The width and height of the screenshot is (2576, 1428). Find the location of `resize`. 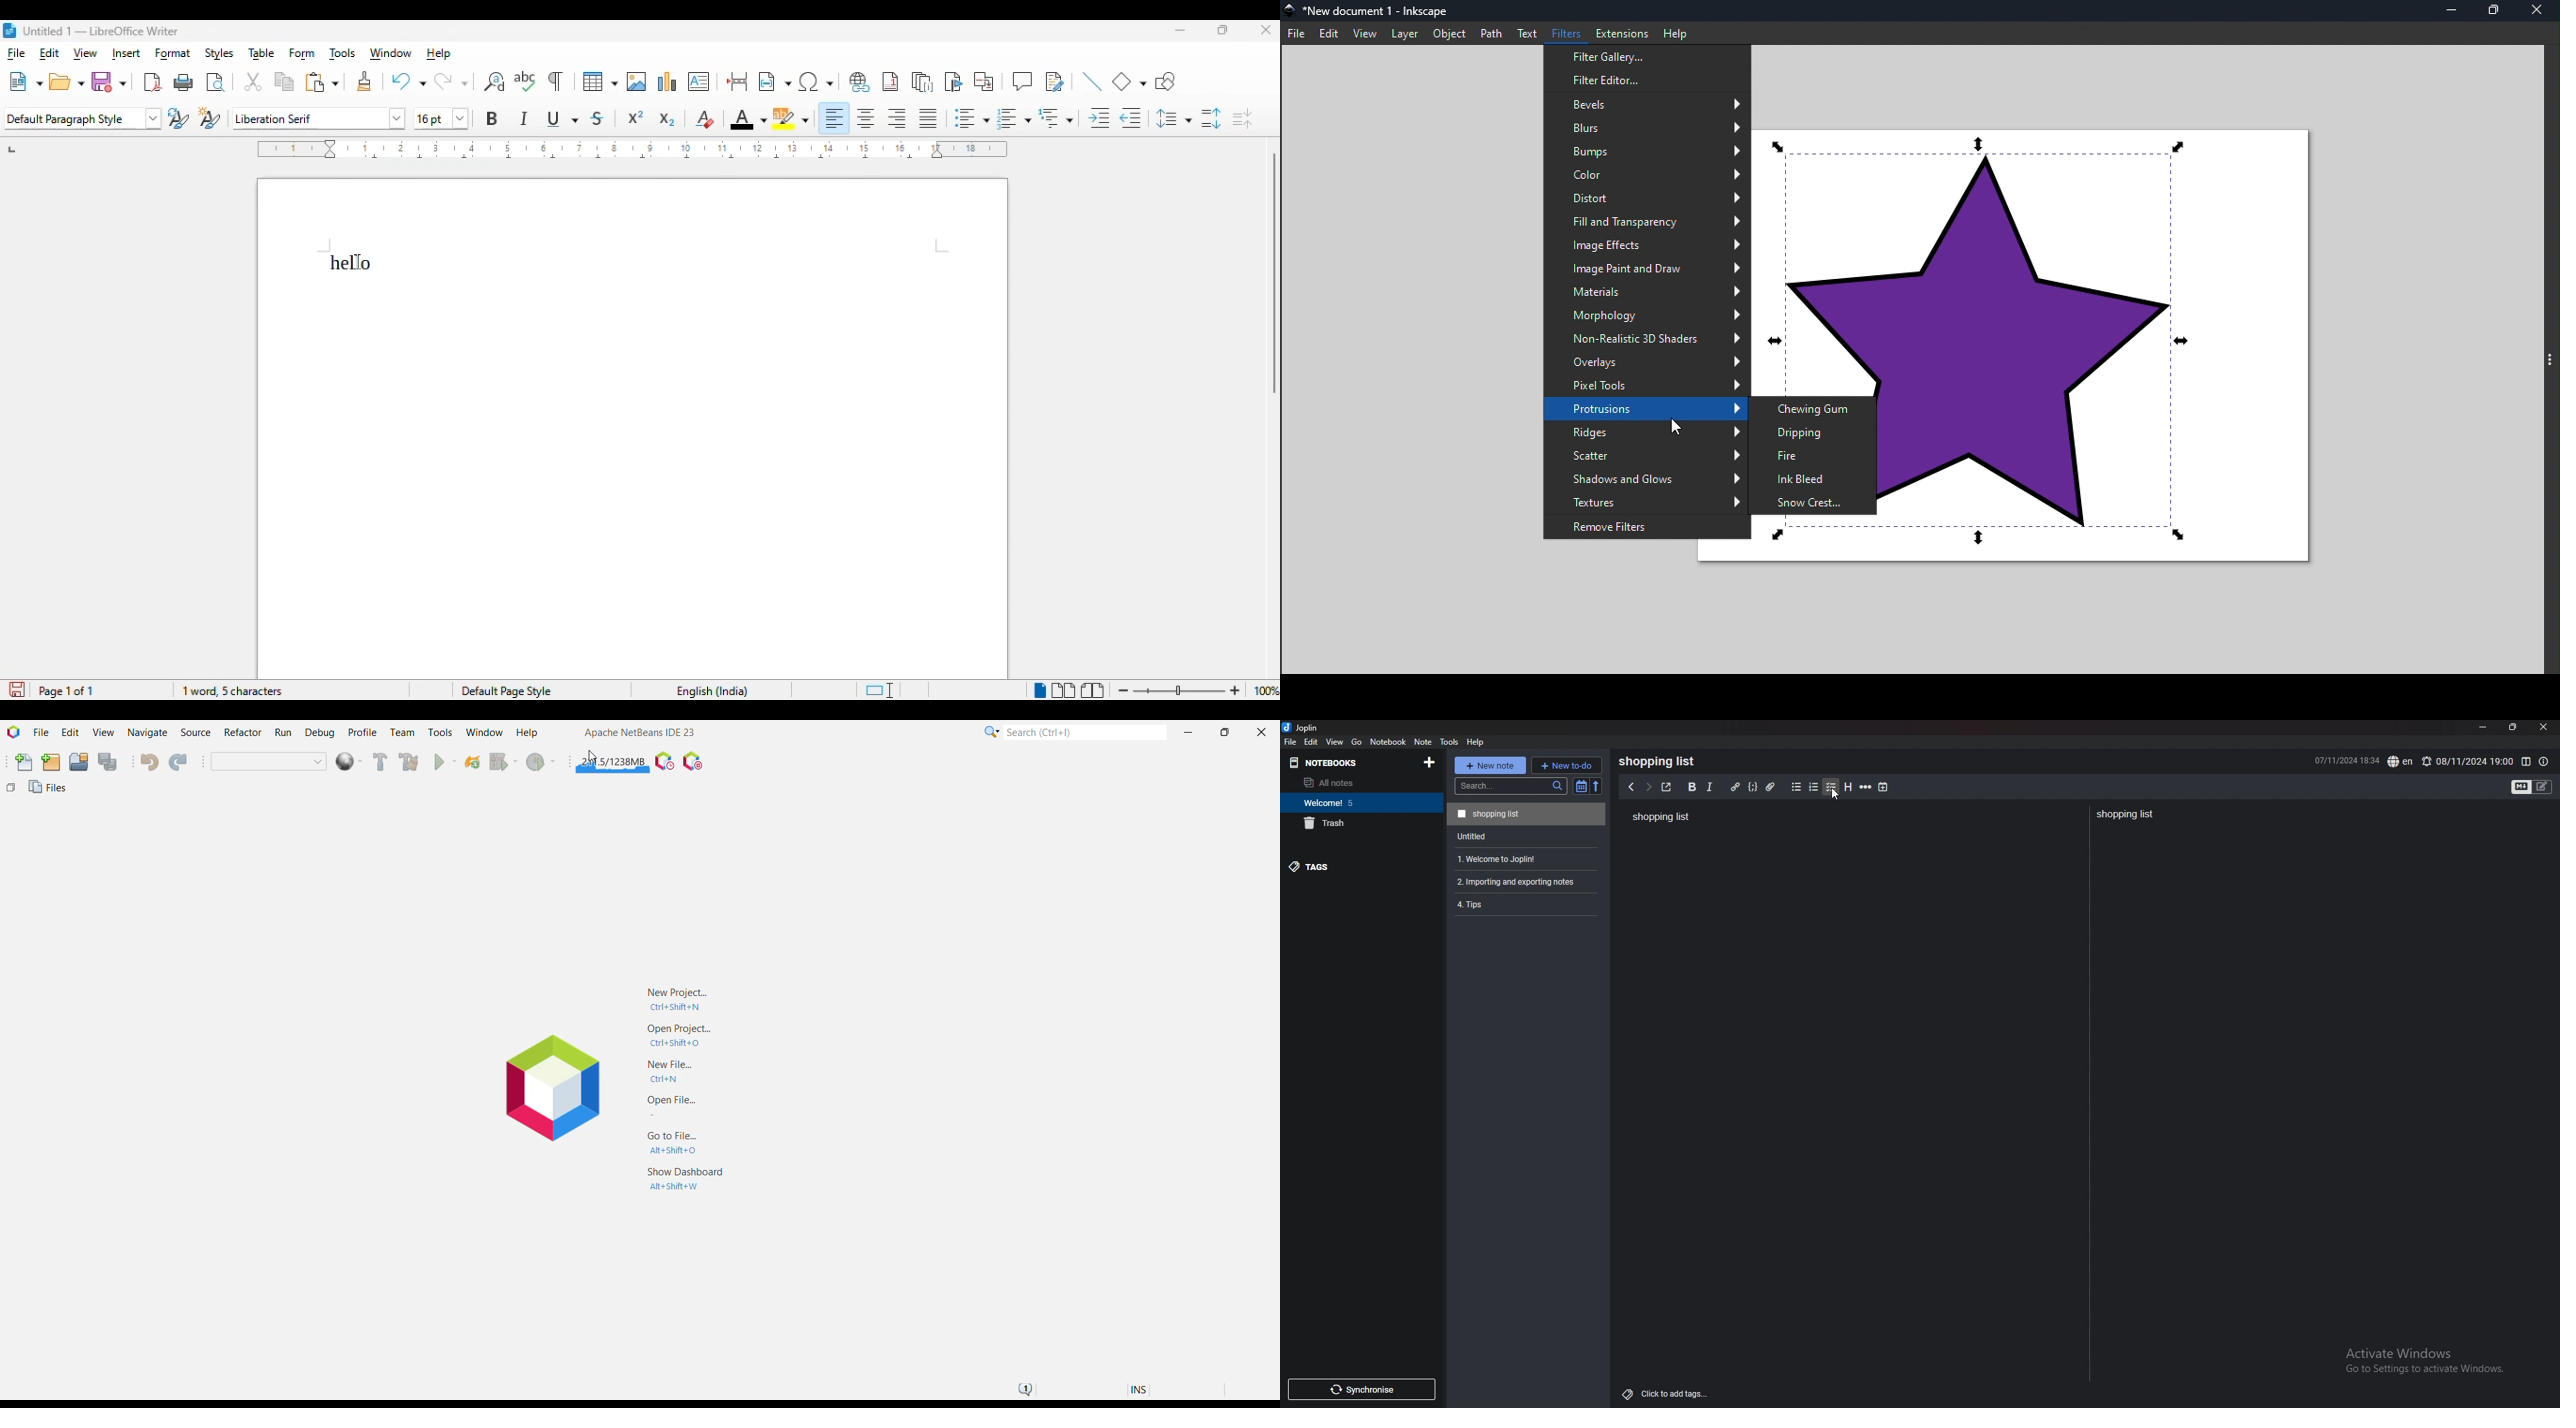

resize is located at coordinates (2512, 727).